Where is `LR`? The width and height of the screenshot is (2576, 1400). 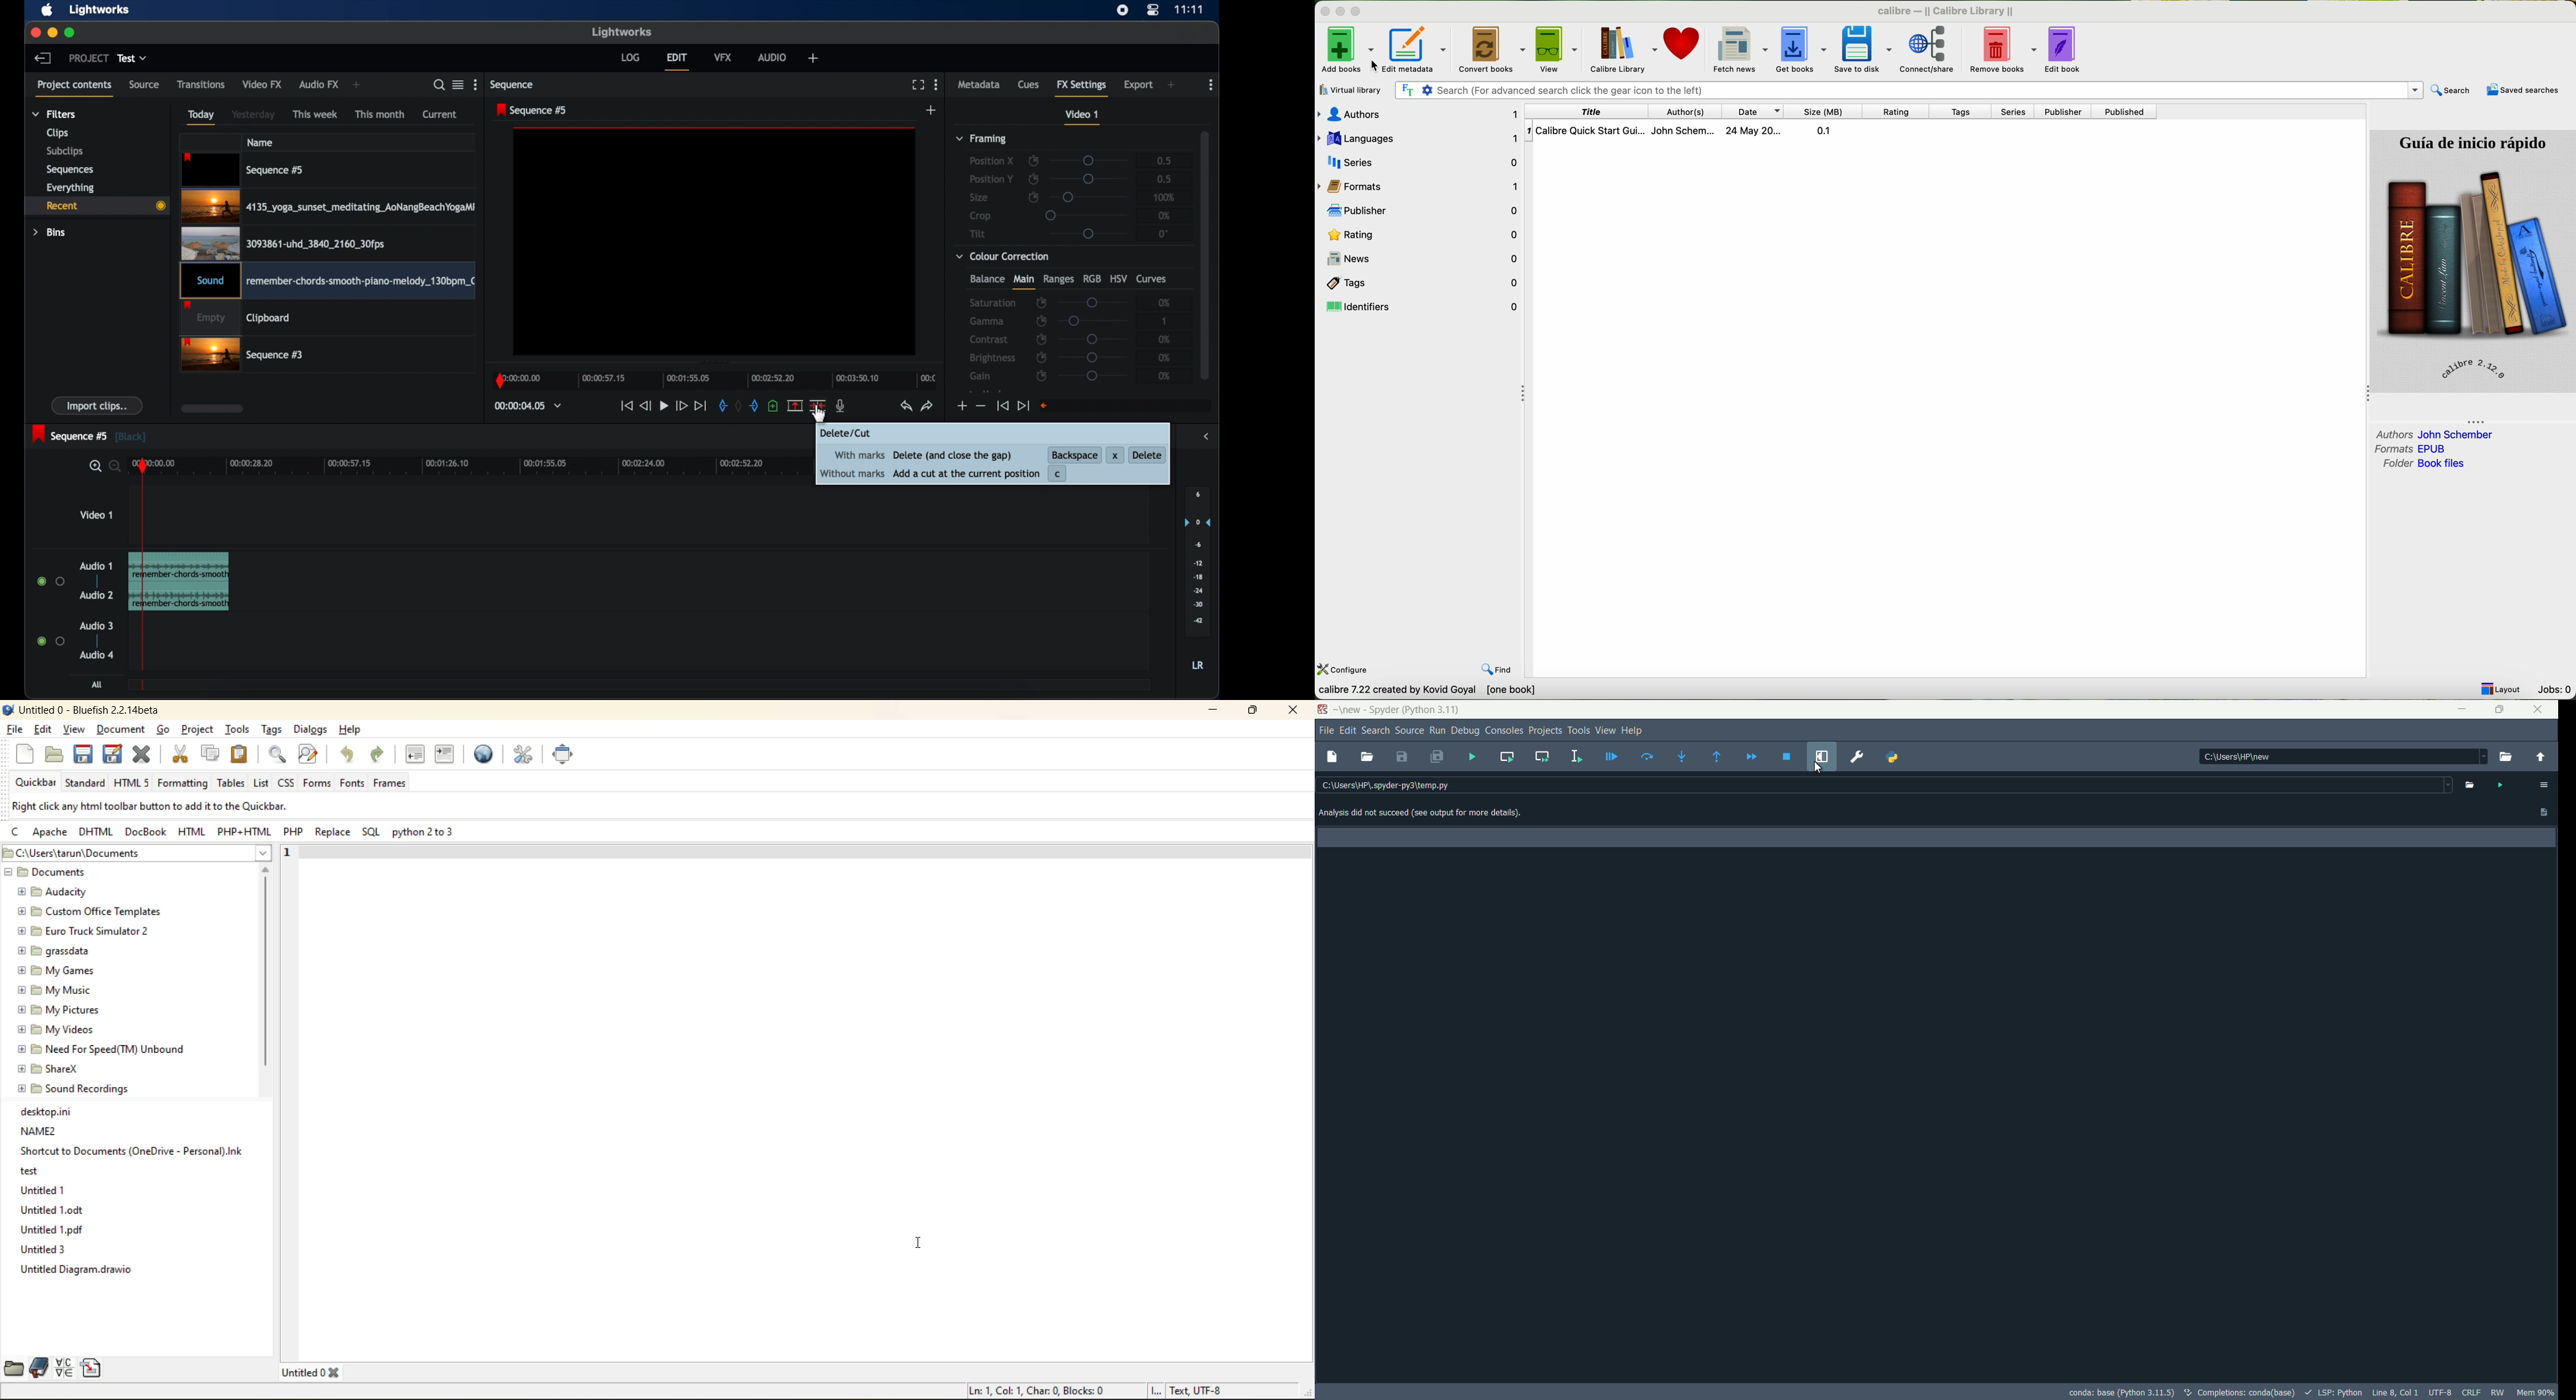 LR is located at coordinates (1198, 665).